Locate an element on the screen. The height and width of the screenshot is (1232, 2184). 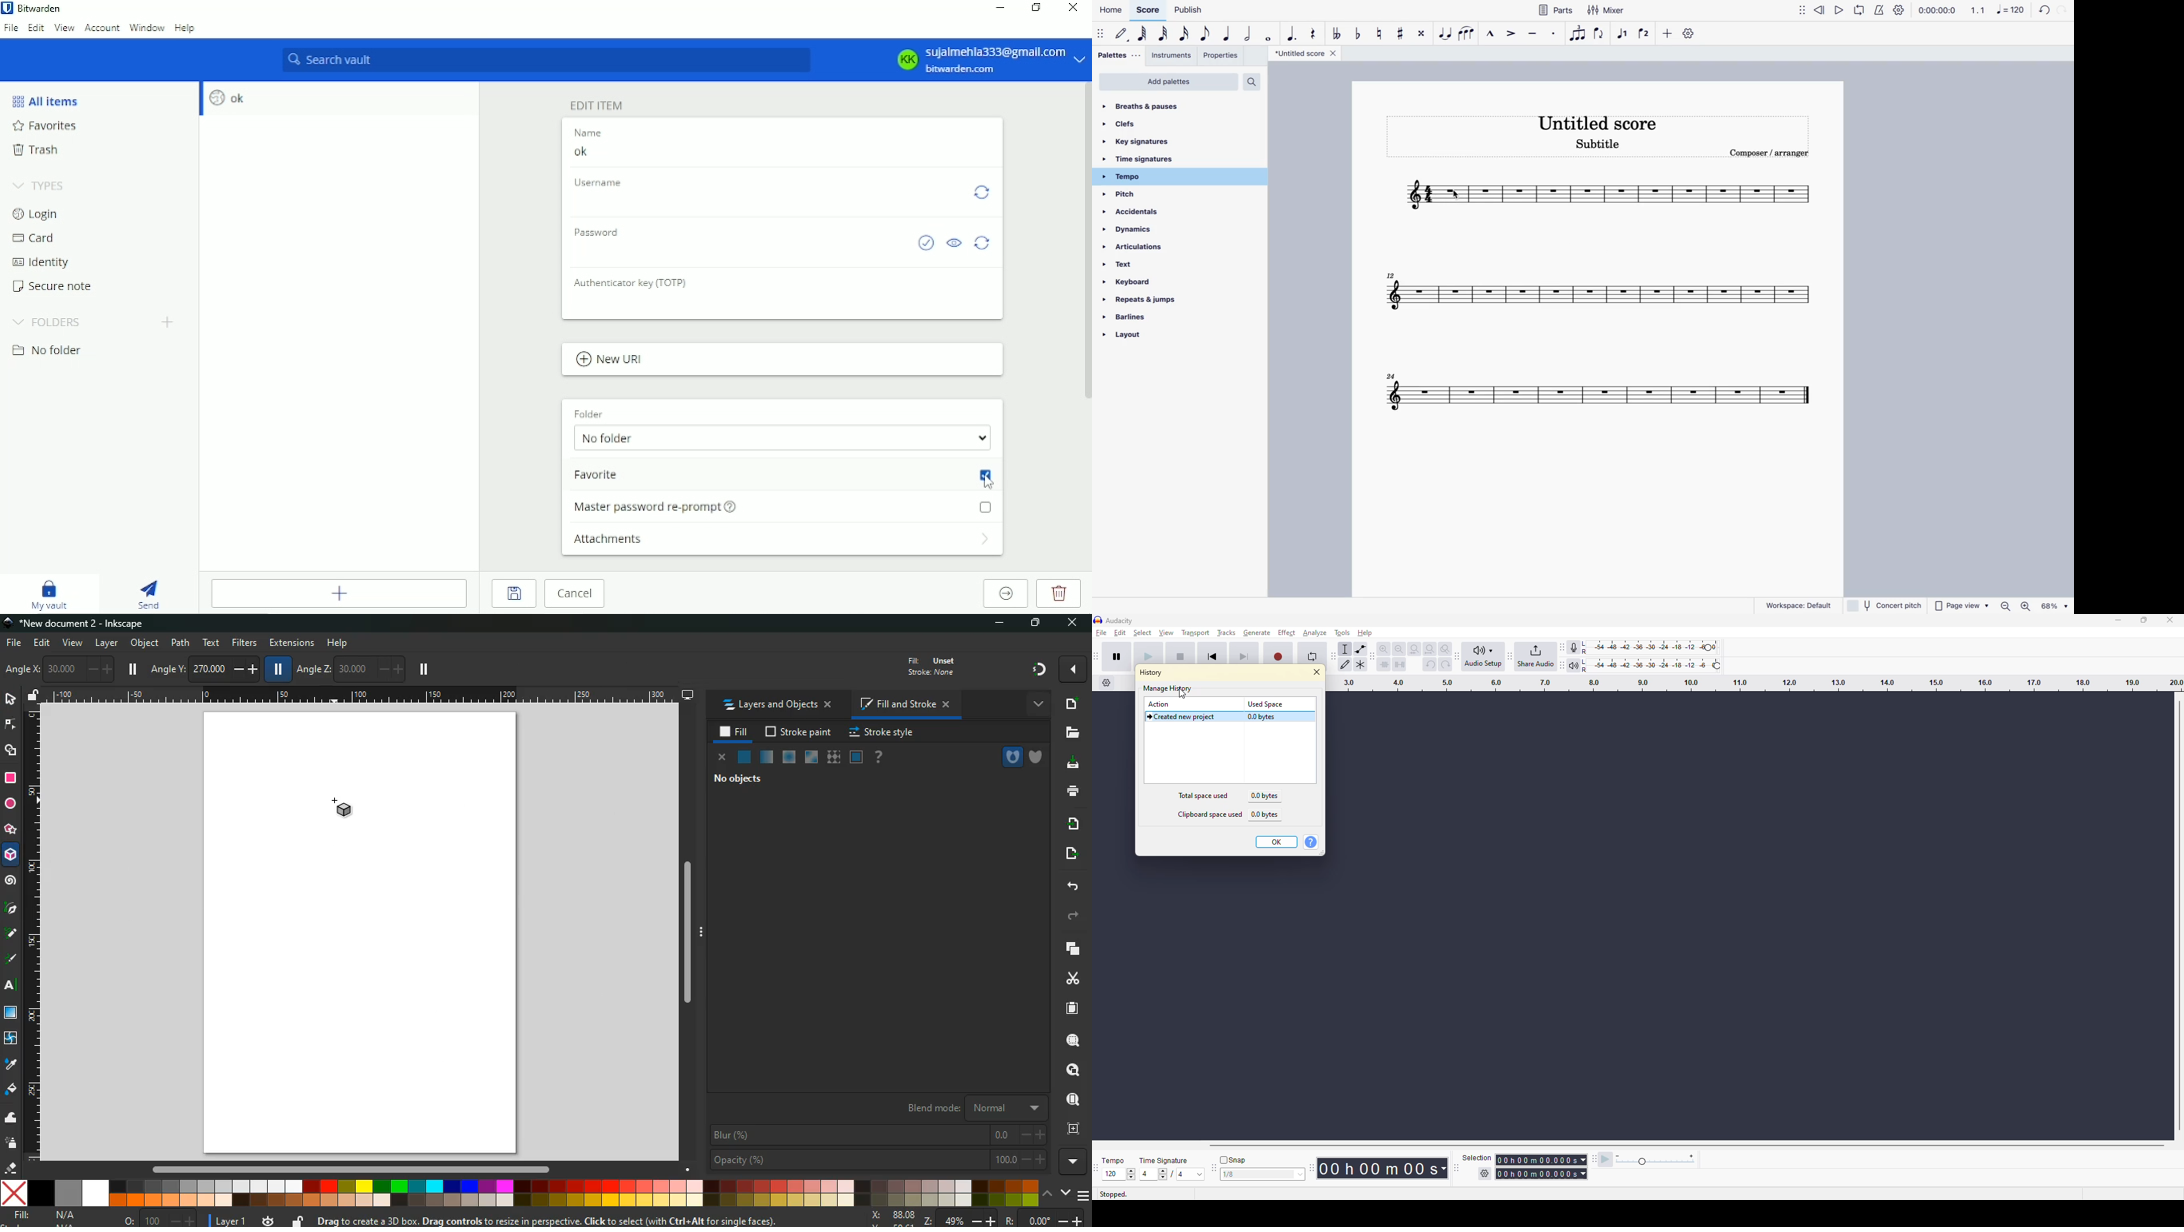
Search vault is located at coordinates (543, 59).